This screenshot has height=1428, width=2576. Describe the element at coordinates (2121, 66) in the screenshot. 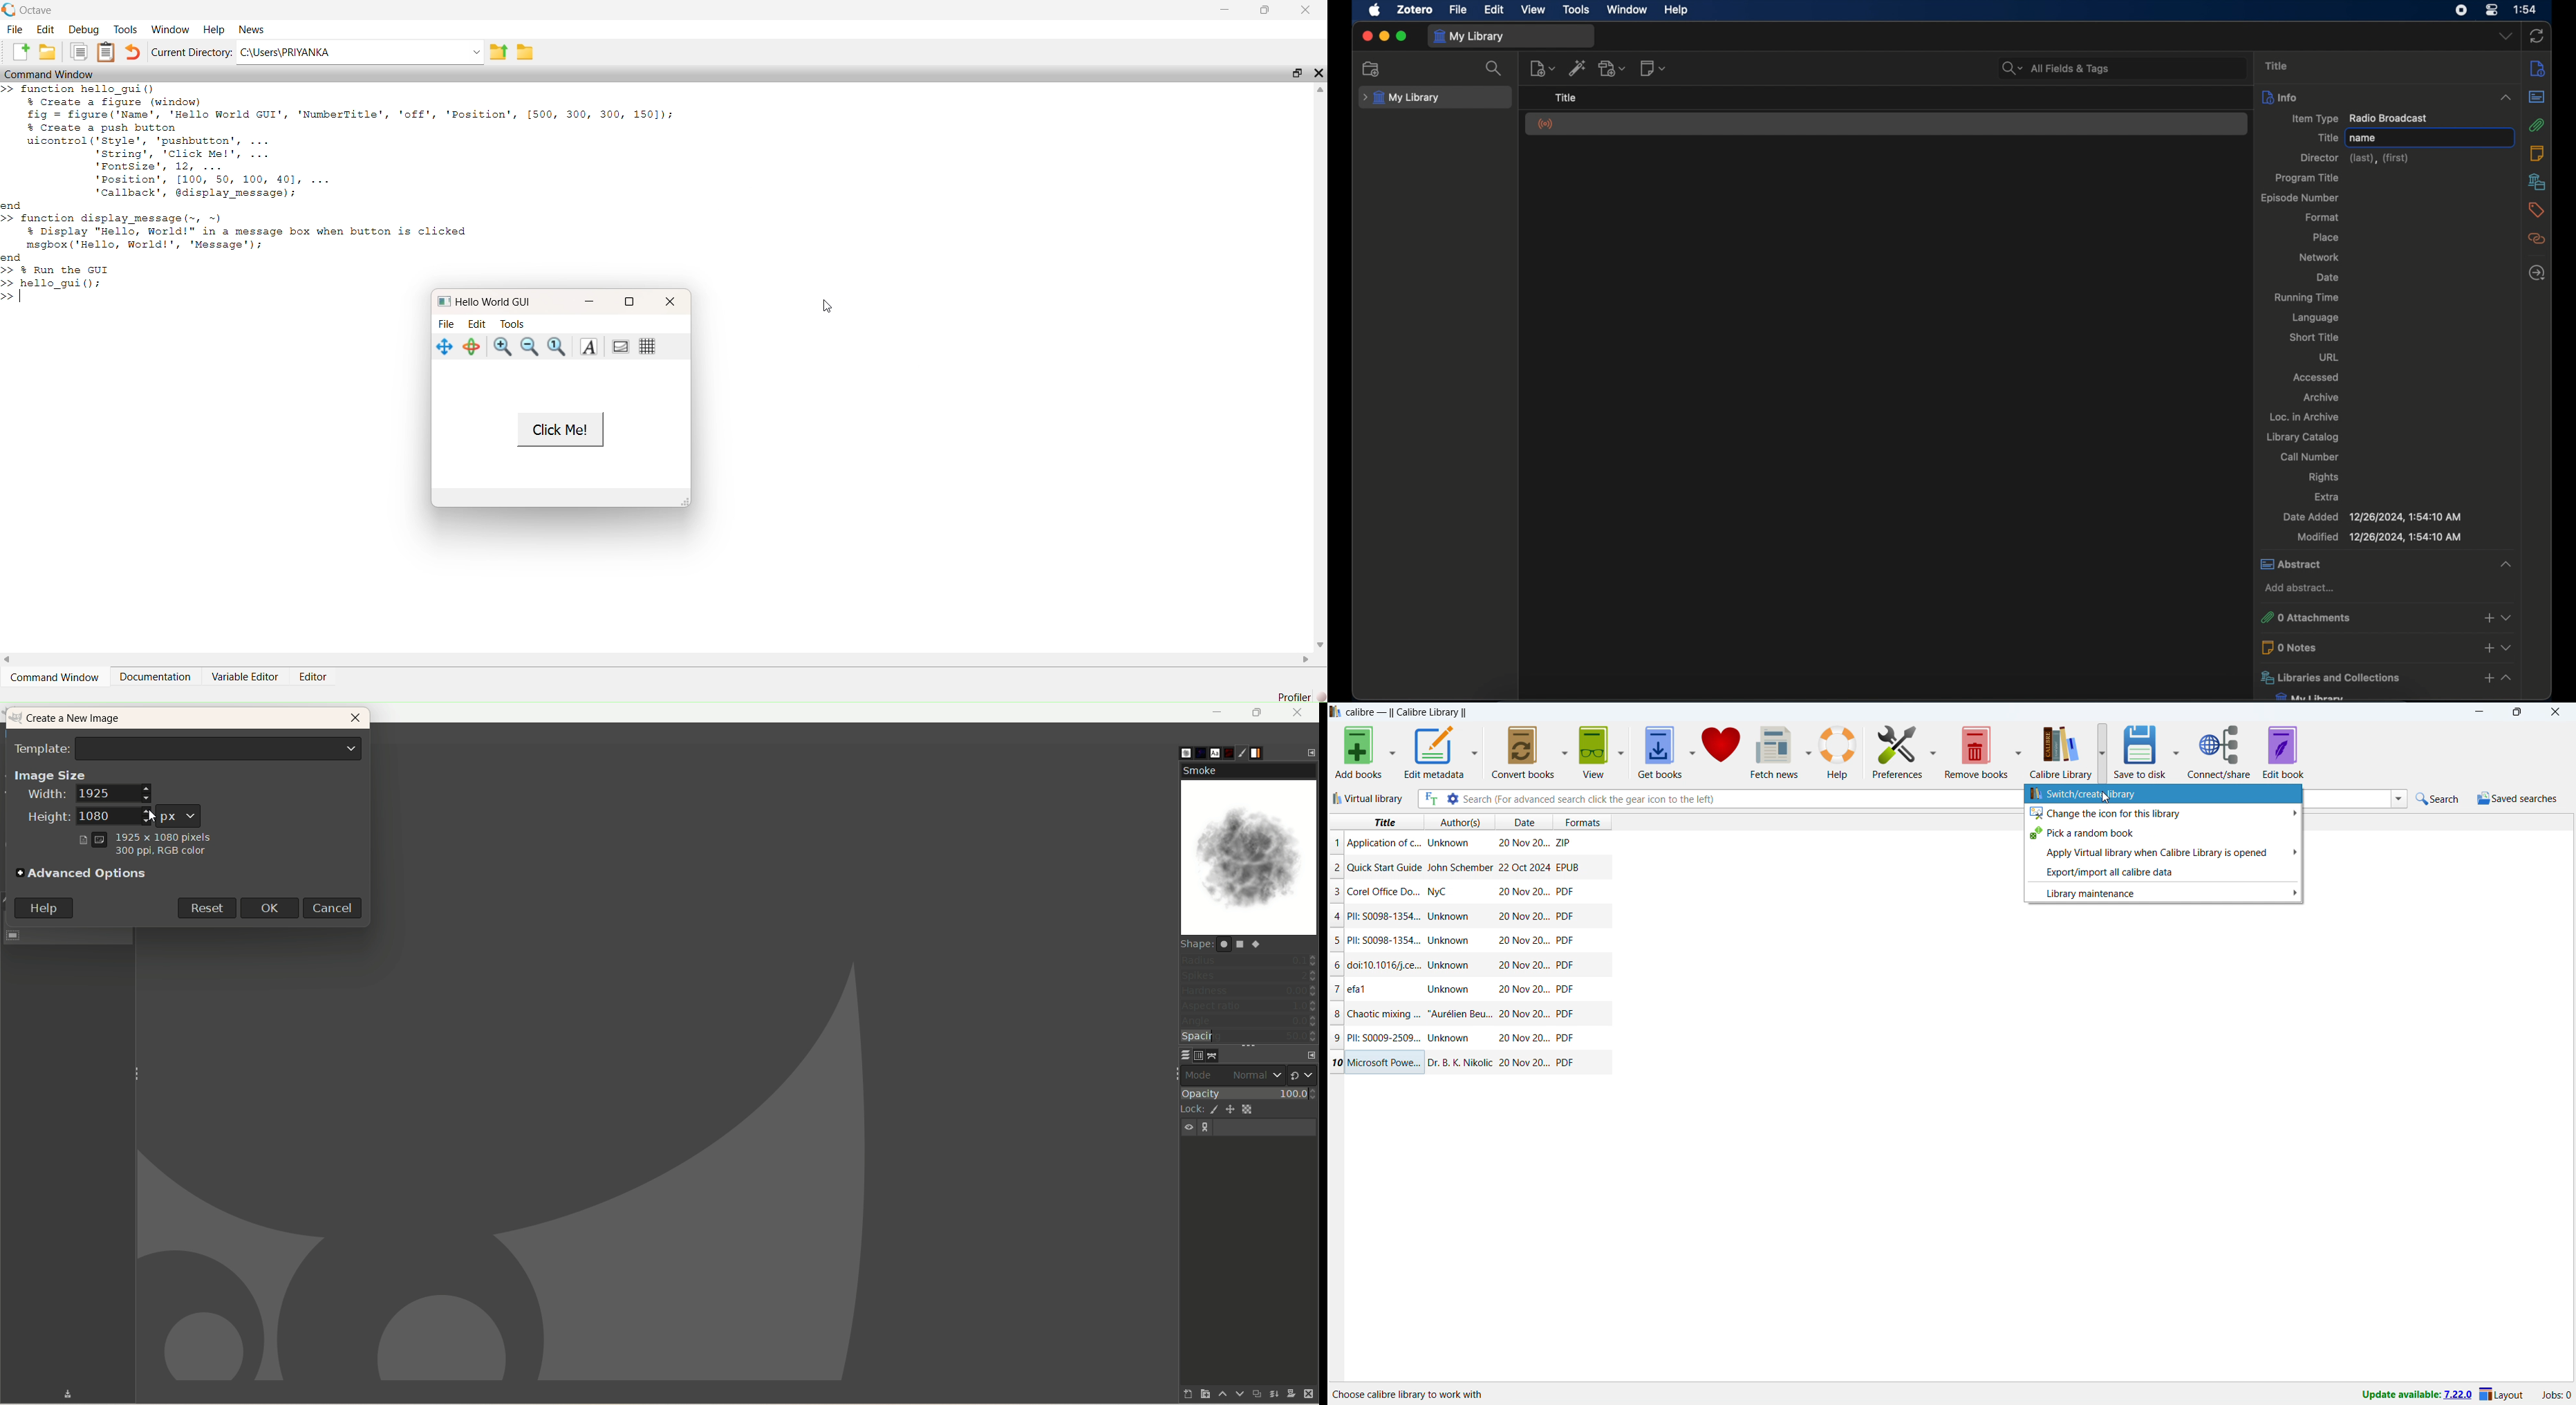

I see `All Fields & Tags` at that location.